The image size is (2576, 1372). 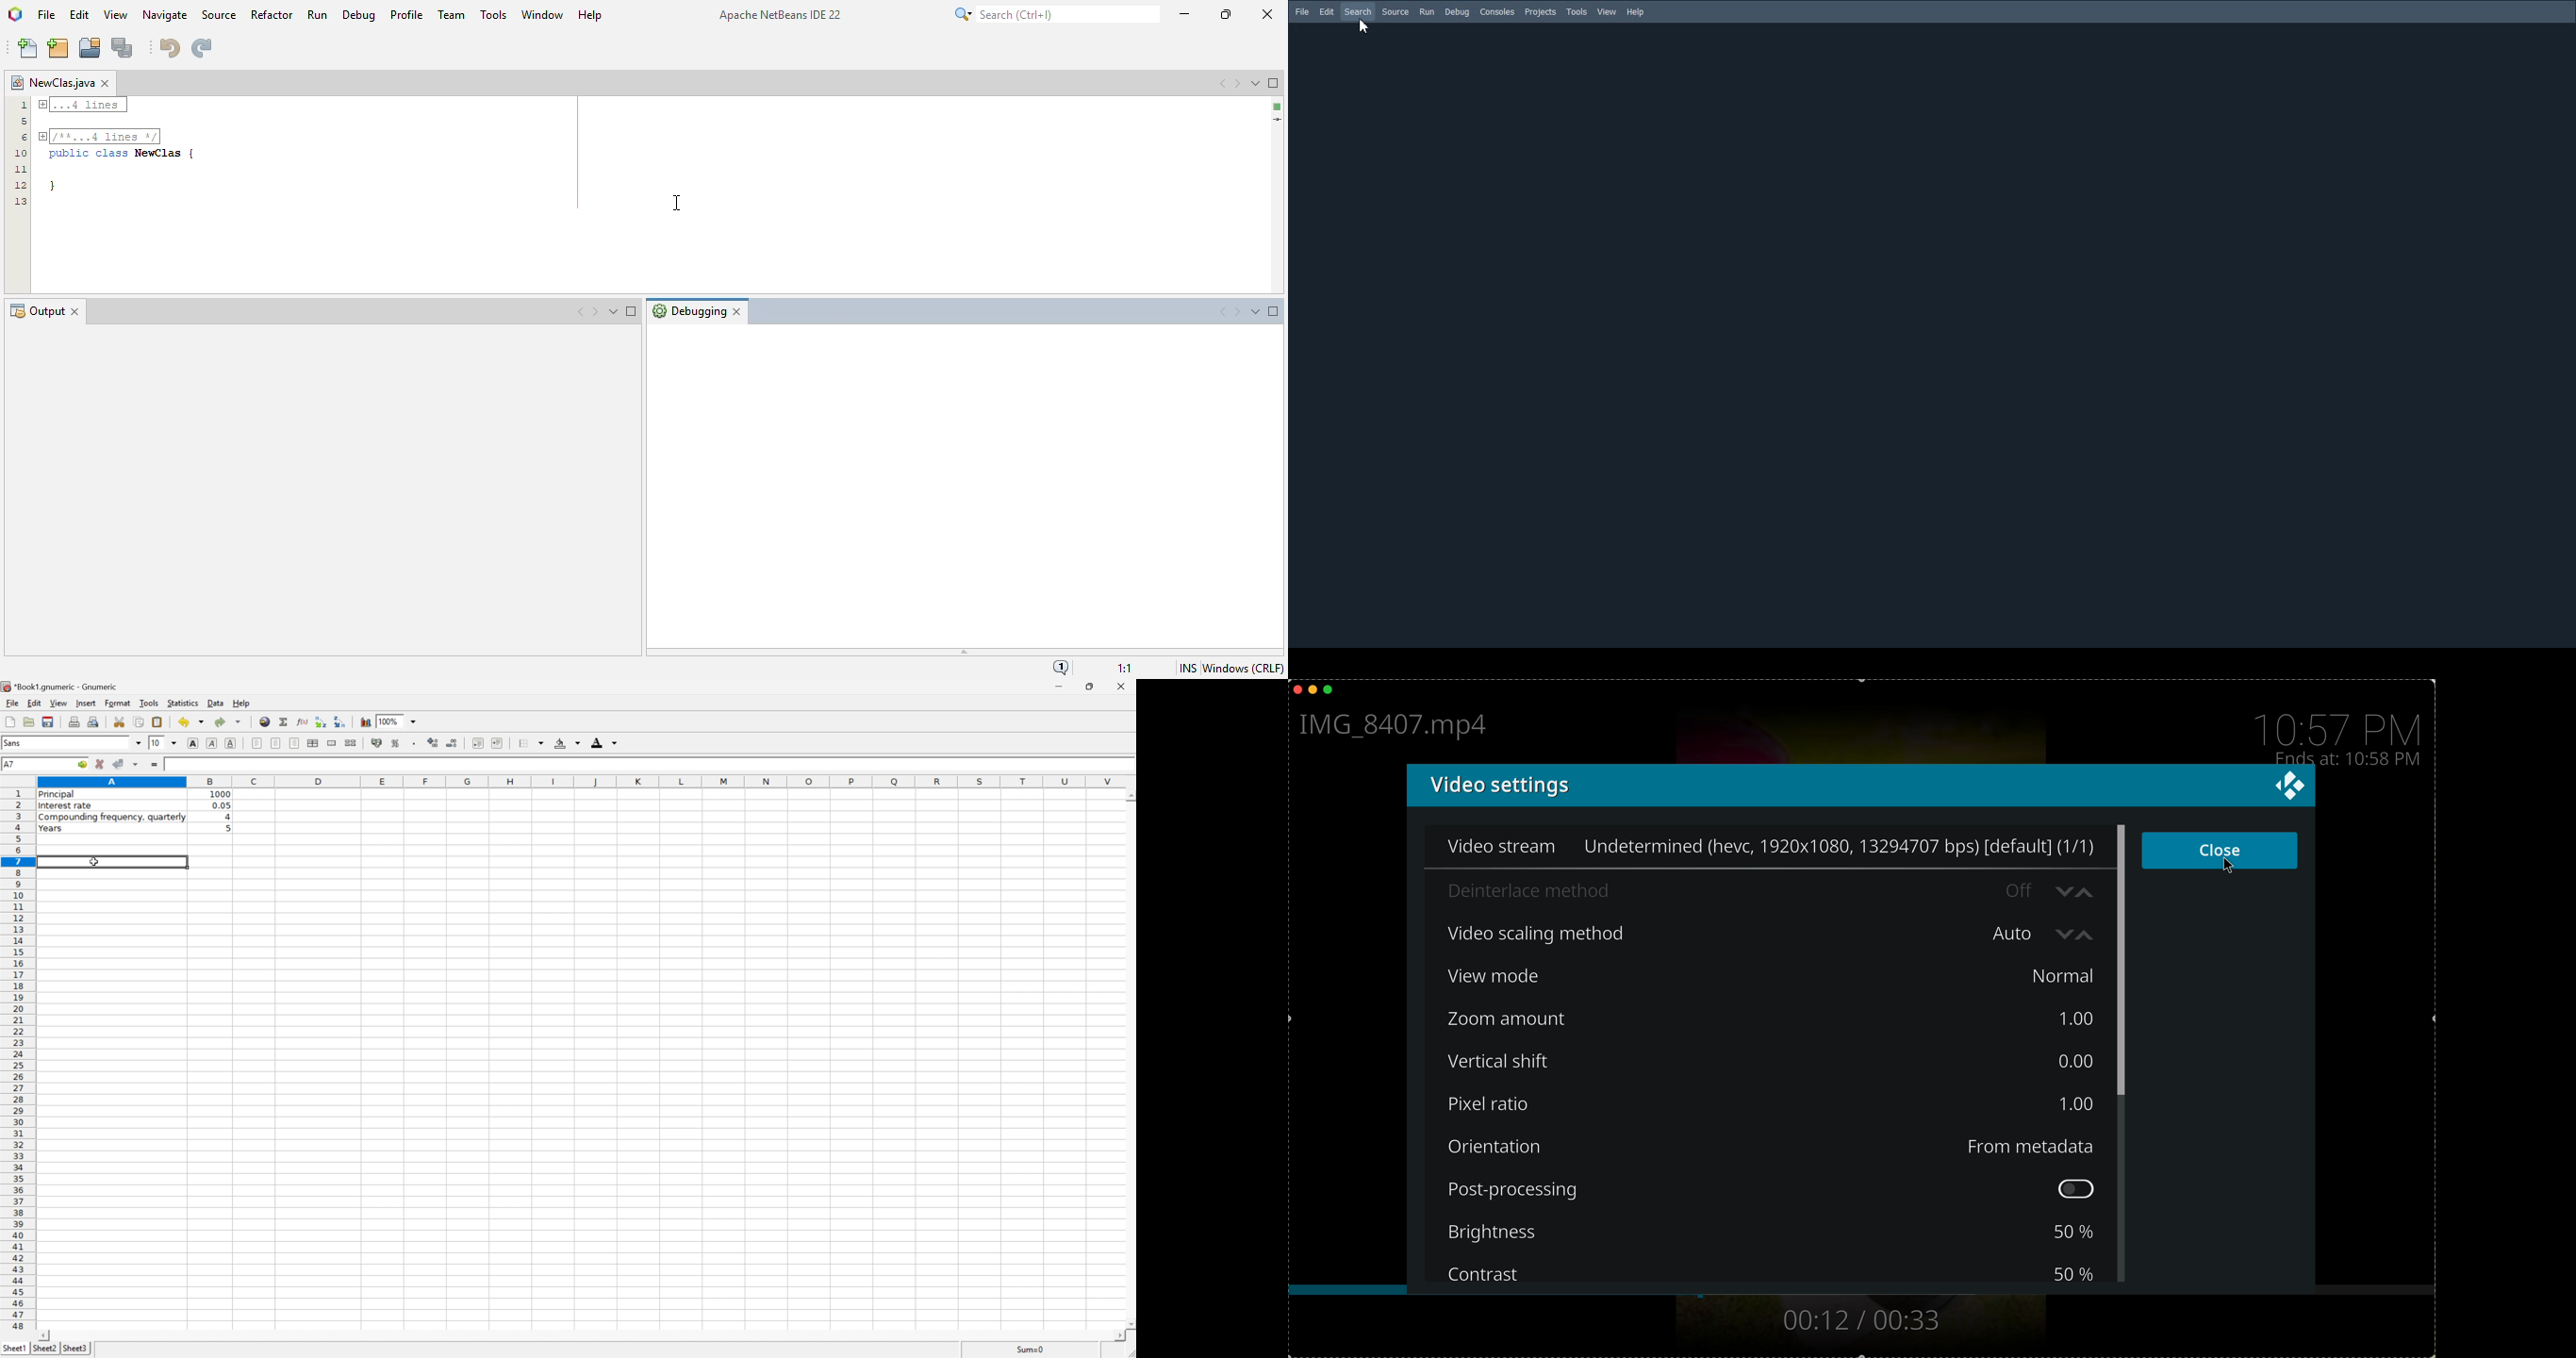 What do you see at coordinates (1295, 689) in the screenshot?
I see `close ` at bounding box center [1295, 689].